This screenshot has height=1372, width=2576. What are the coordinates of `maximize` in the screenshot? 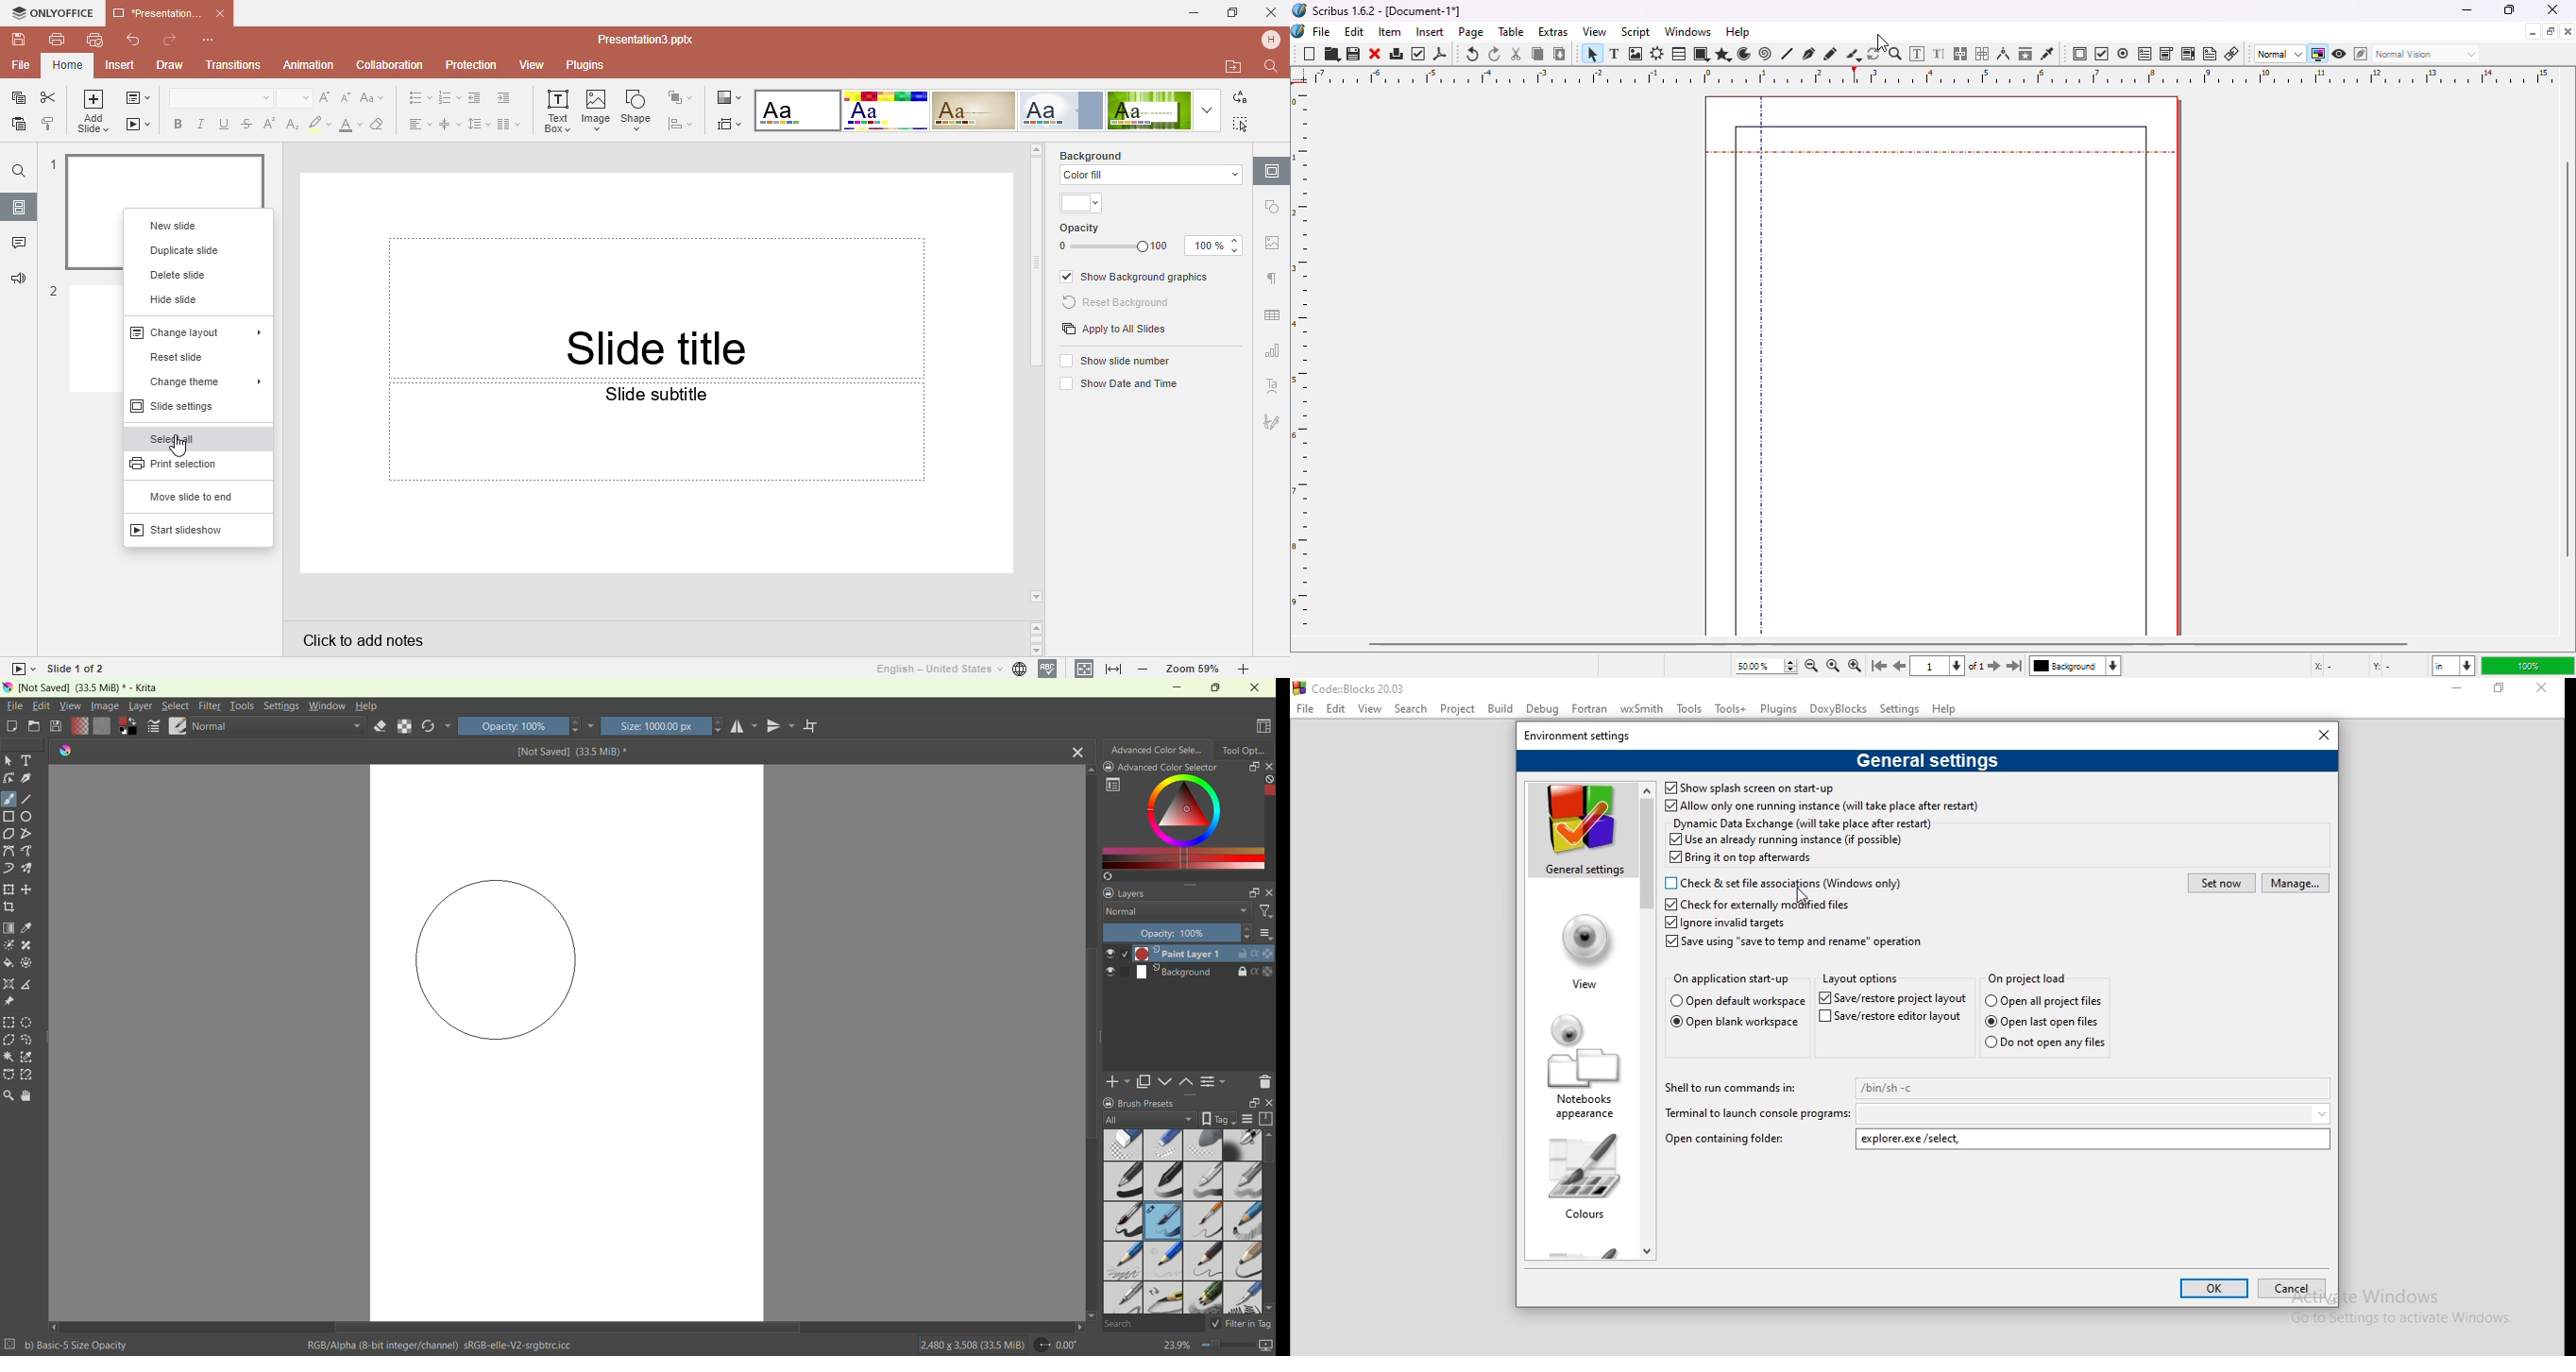 It's located at (2551, 31).